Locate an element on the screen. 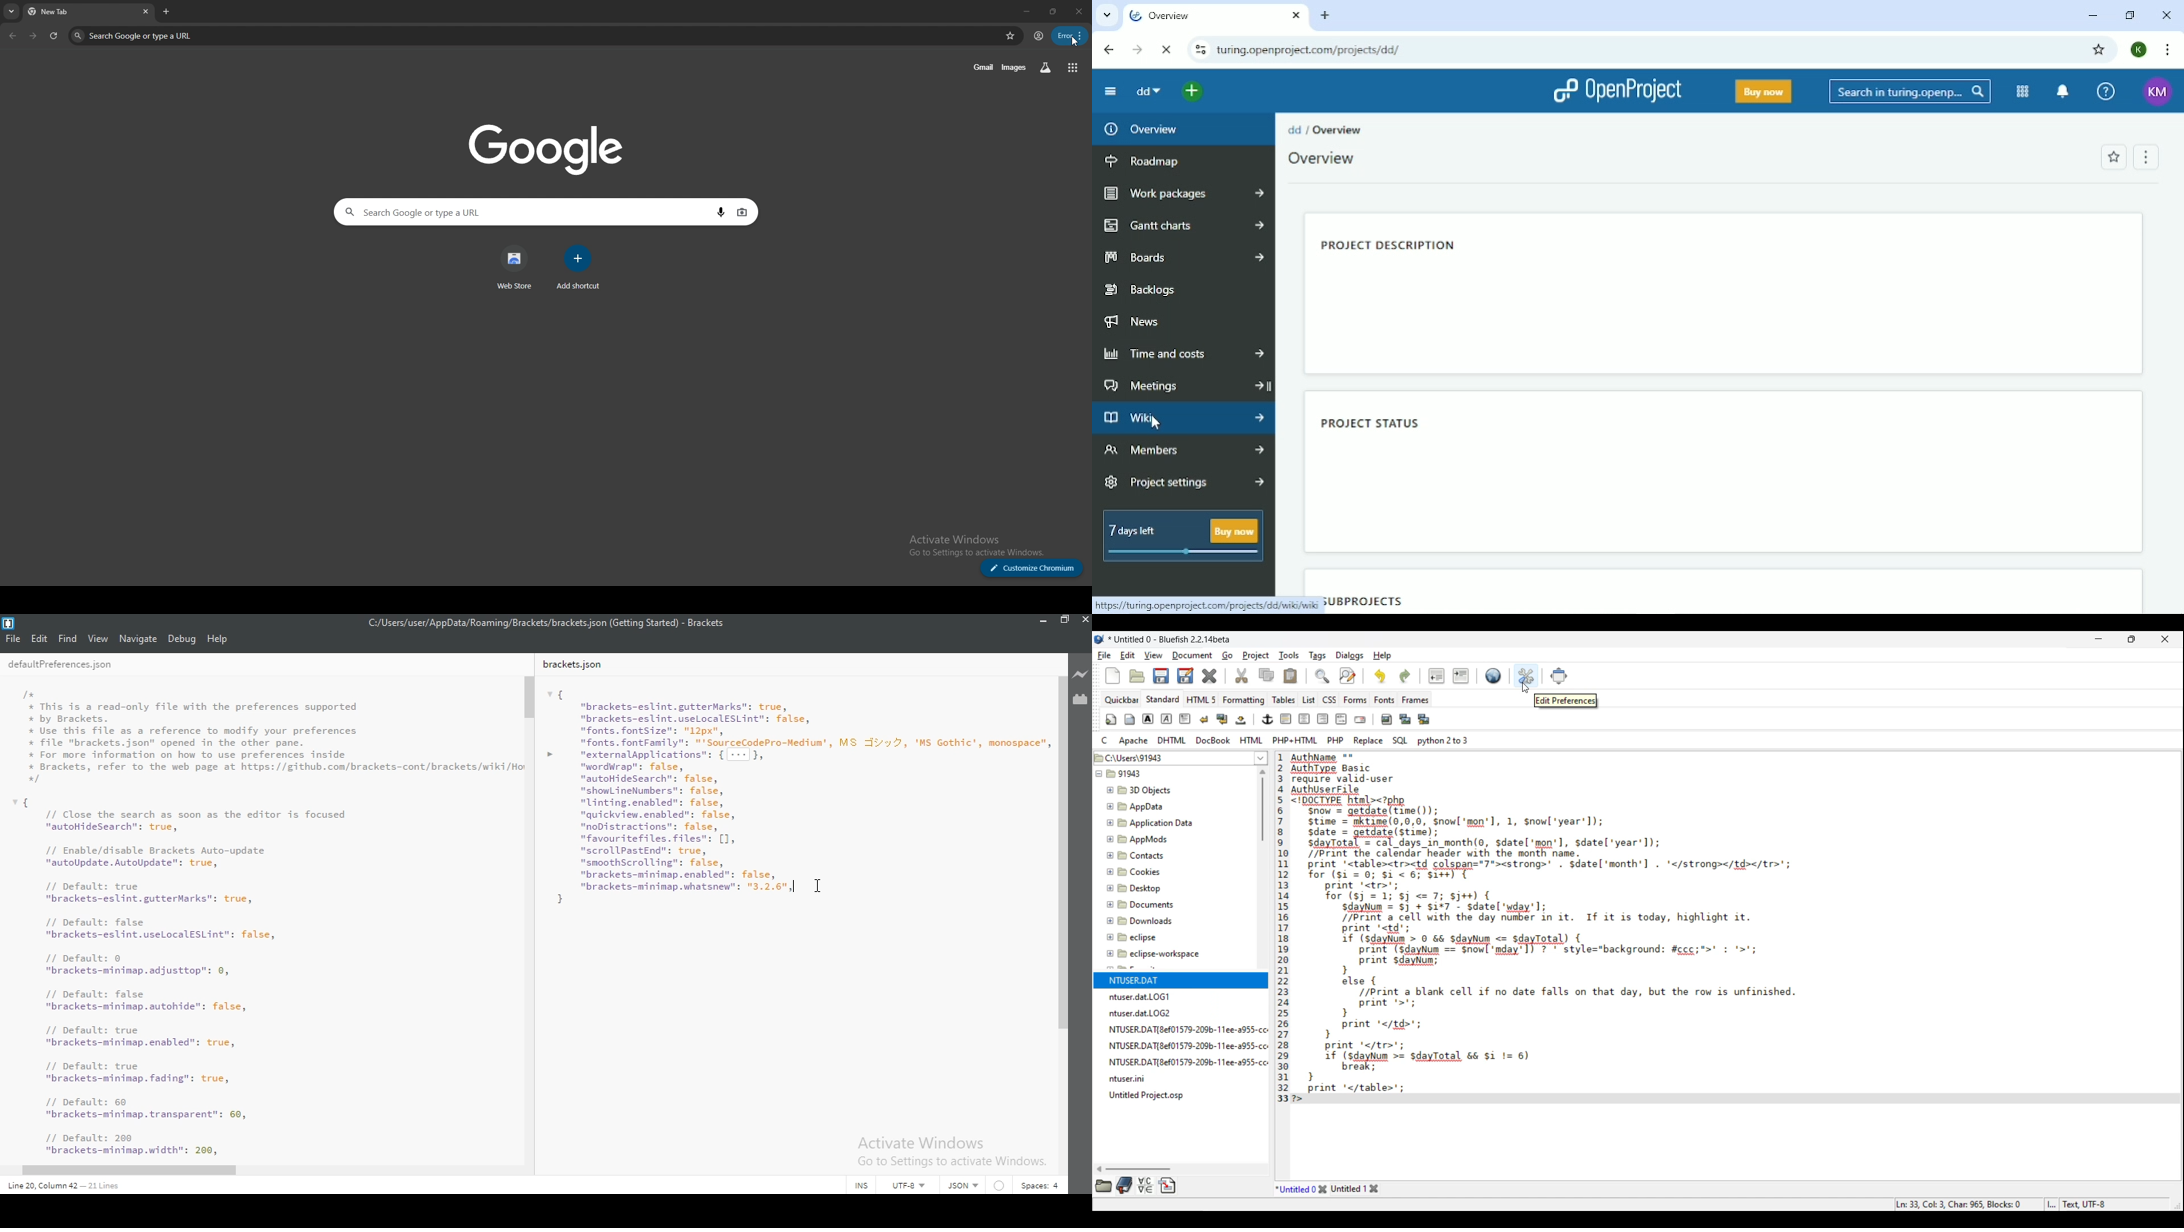 The height and width of the screenshot is (1232, 2184). Frames is located at coordinates (1416, 700).